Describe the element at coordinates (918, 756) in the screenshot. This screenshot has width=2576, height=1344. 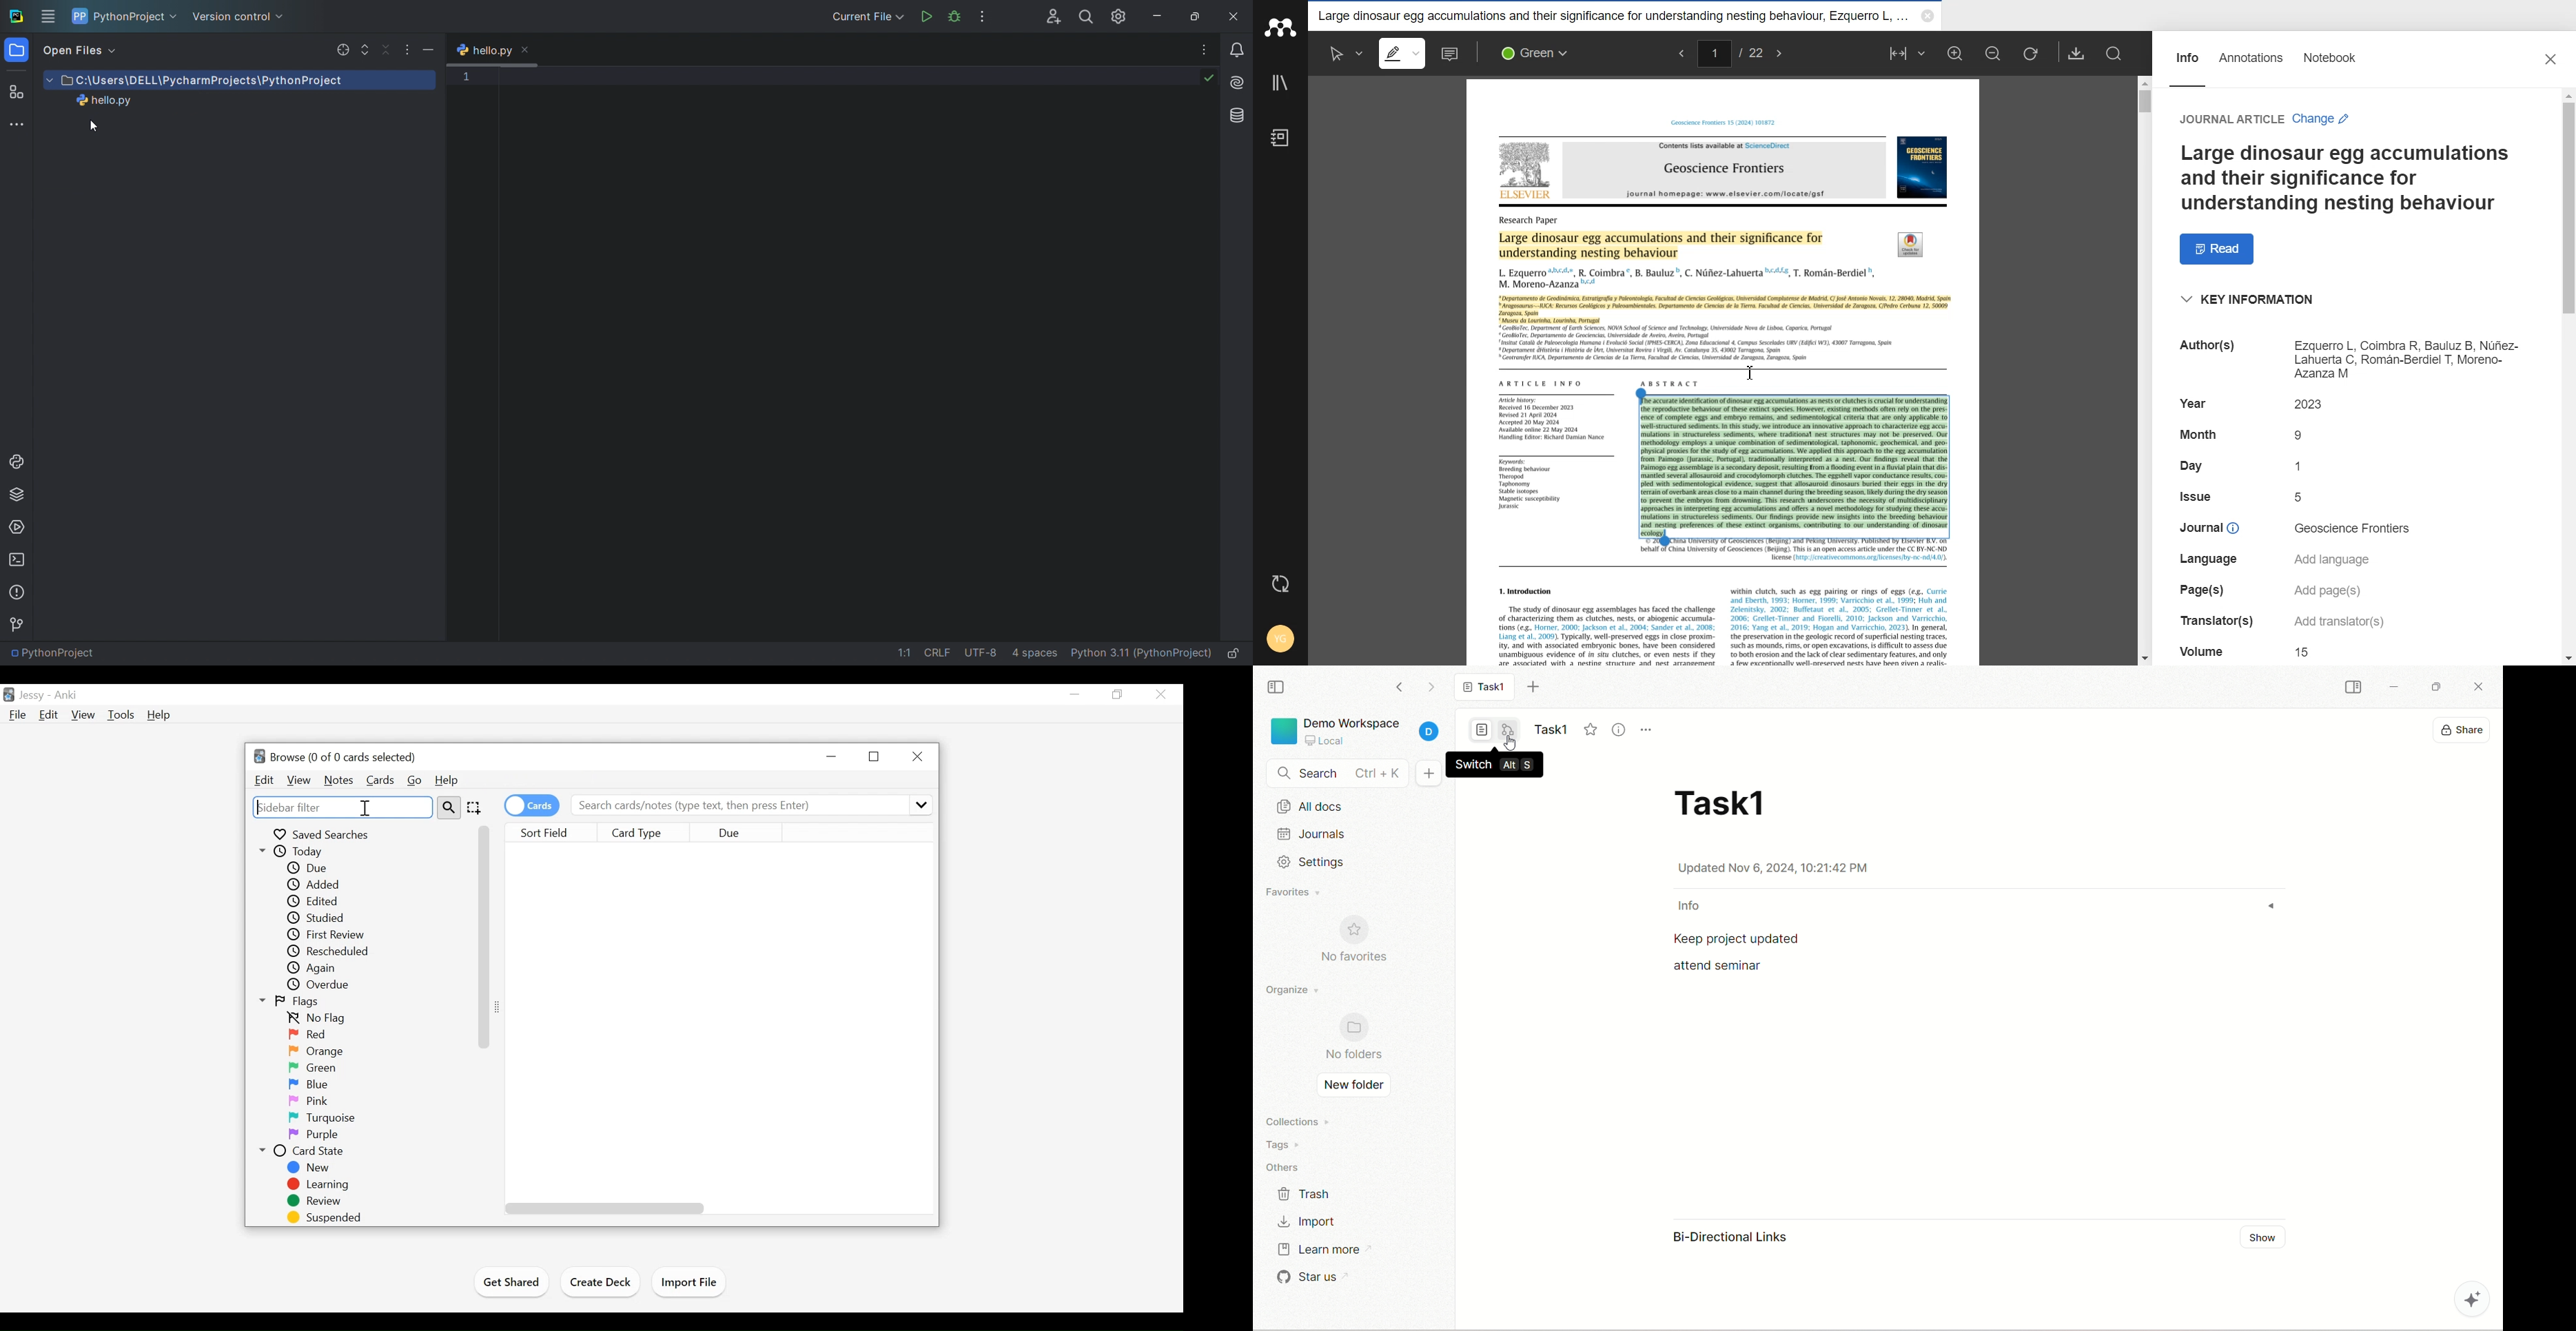
I see `Close` at that location.